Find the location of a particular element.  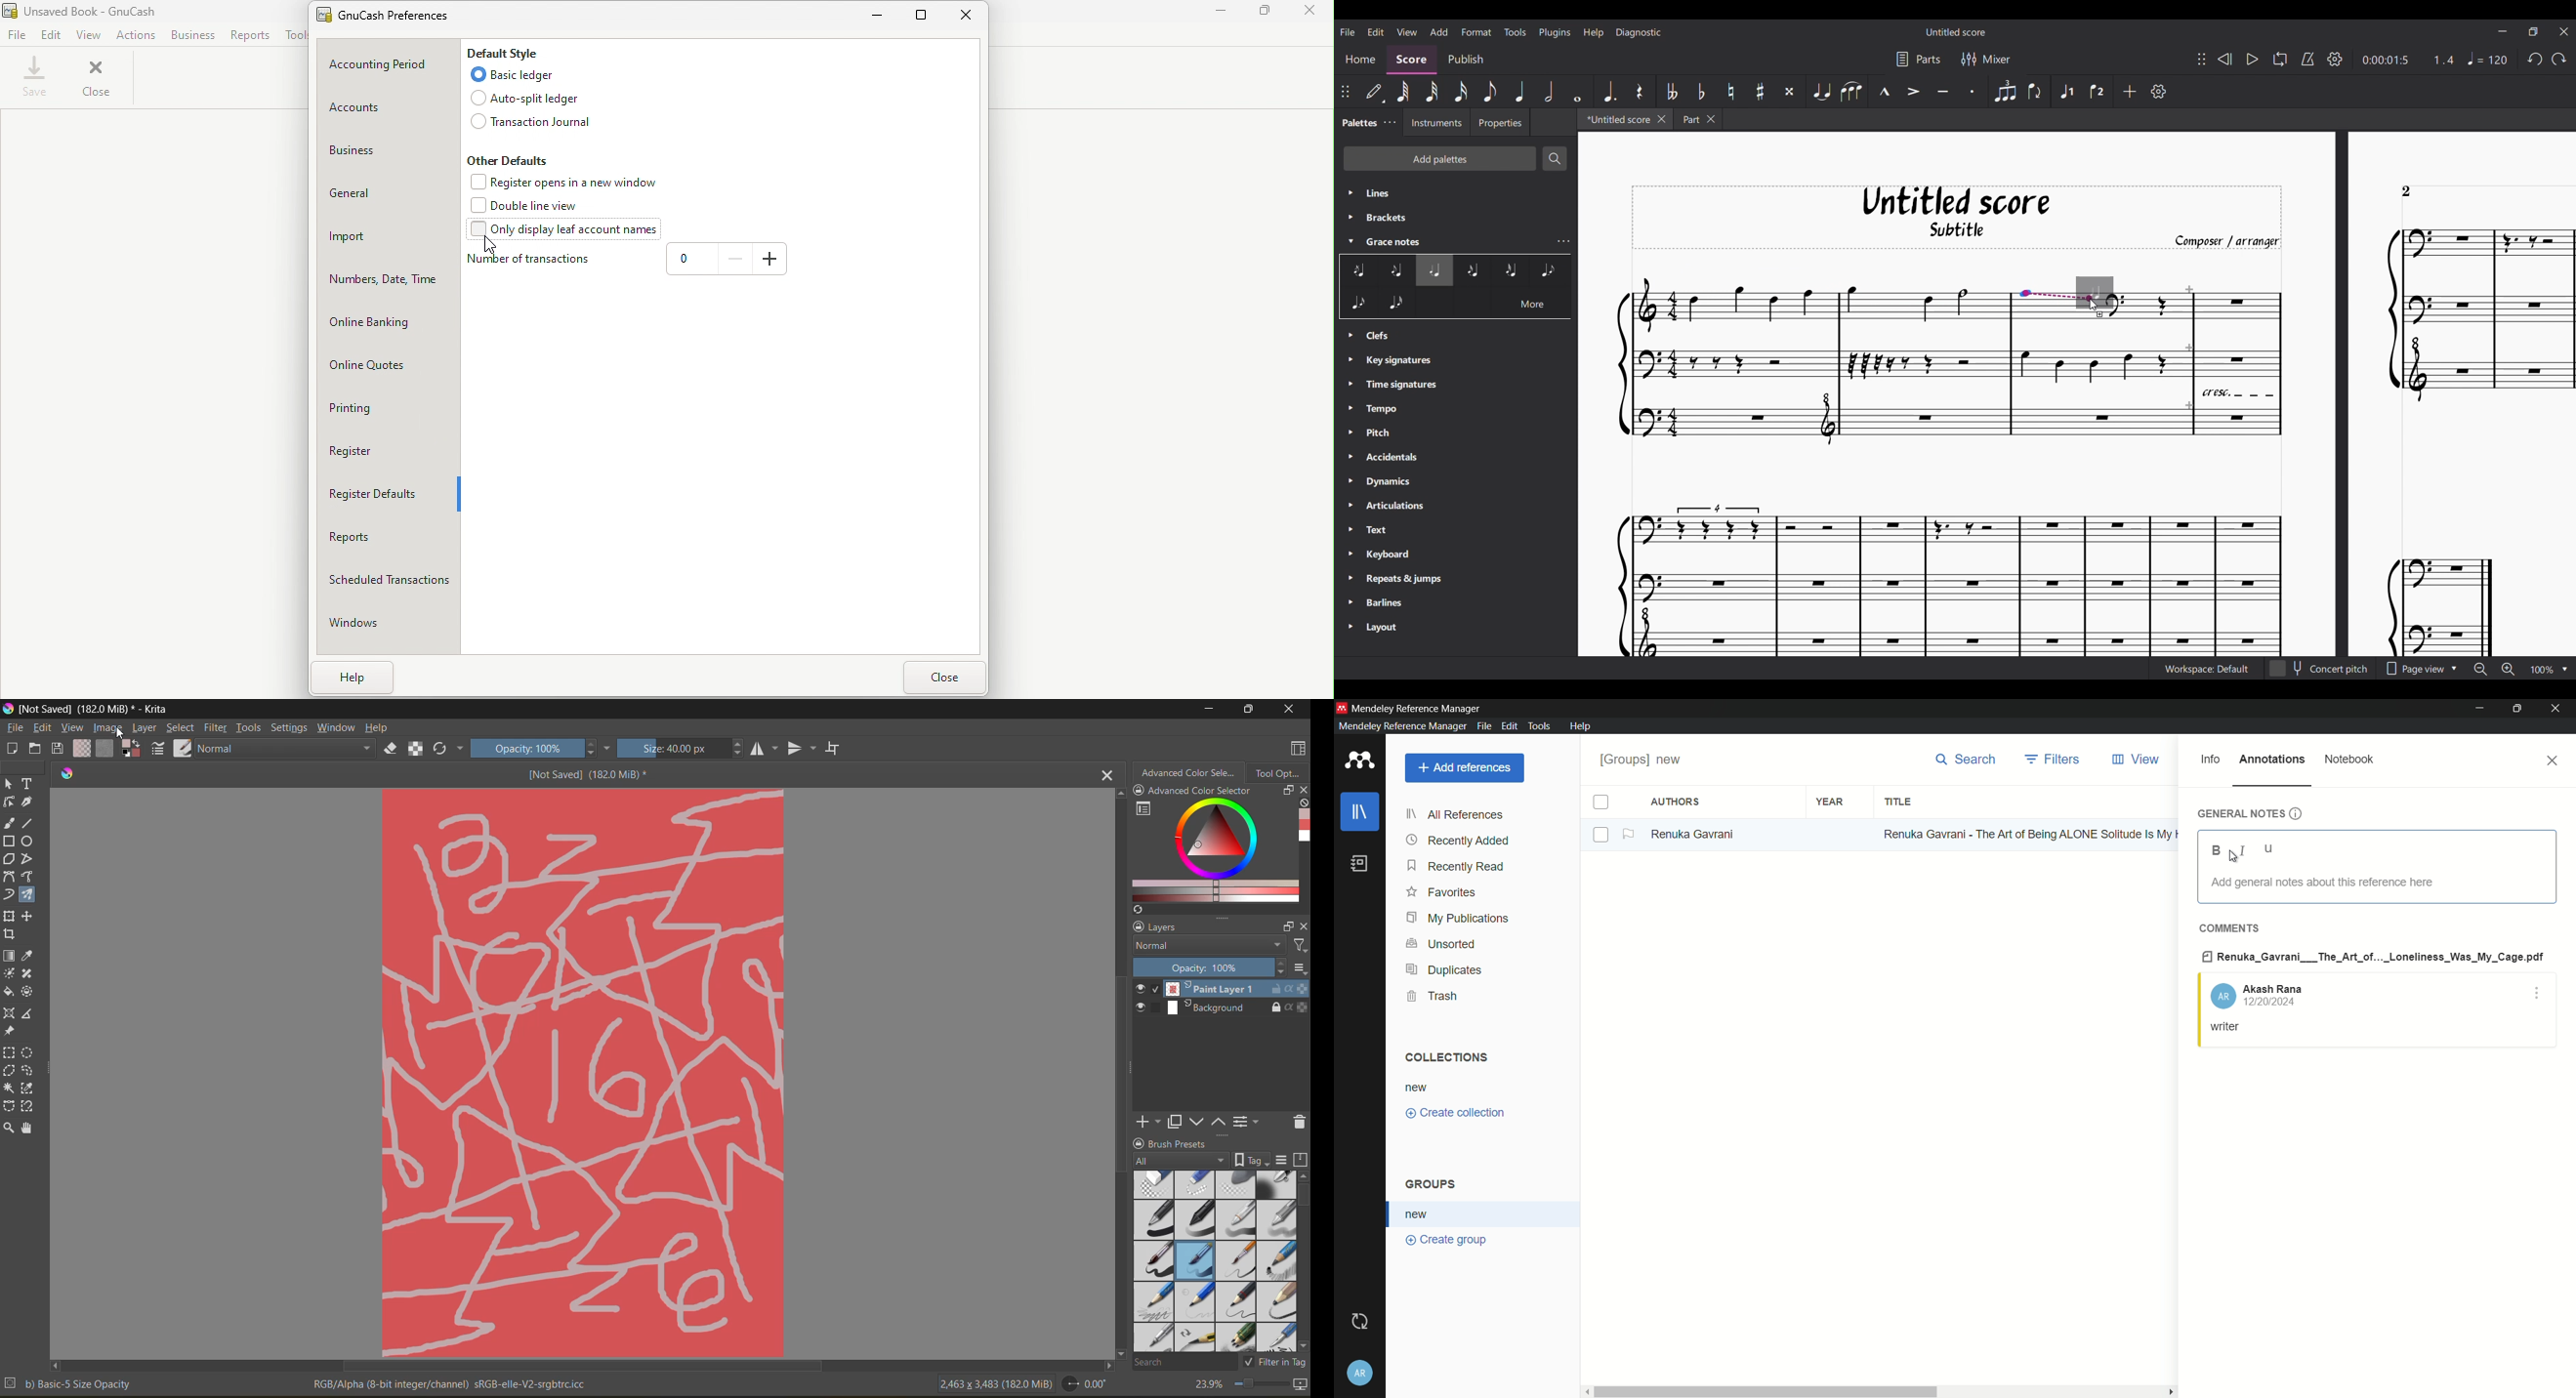

Plugins menu is located at coordinates (1555, 32).